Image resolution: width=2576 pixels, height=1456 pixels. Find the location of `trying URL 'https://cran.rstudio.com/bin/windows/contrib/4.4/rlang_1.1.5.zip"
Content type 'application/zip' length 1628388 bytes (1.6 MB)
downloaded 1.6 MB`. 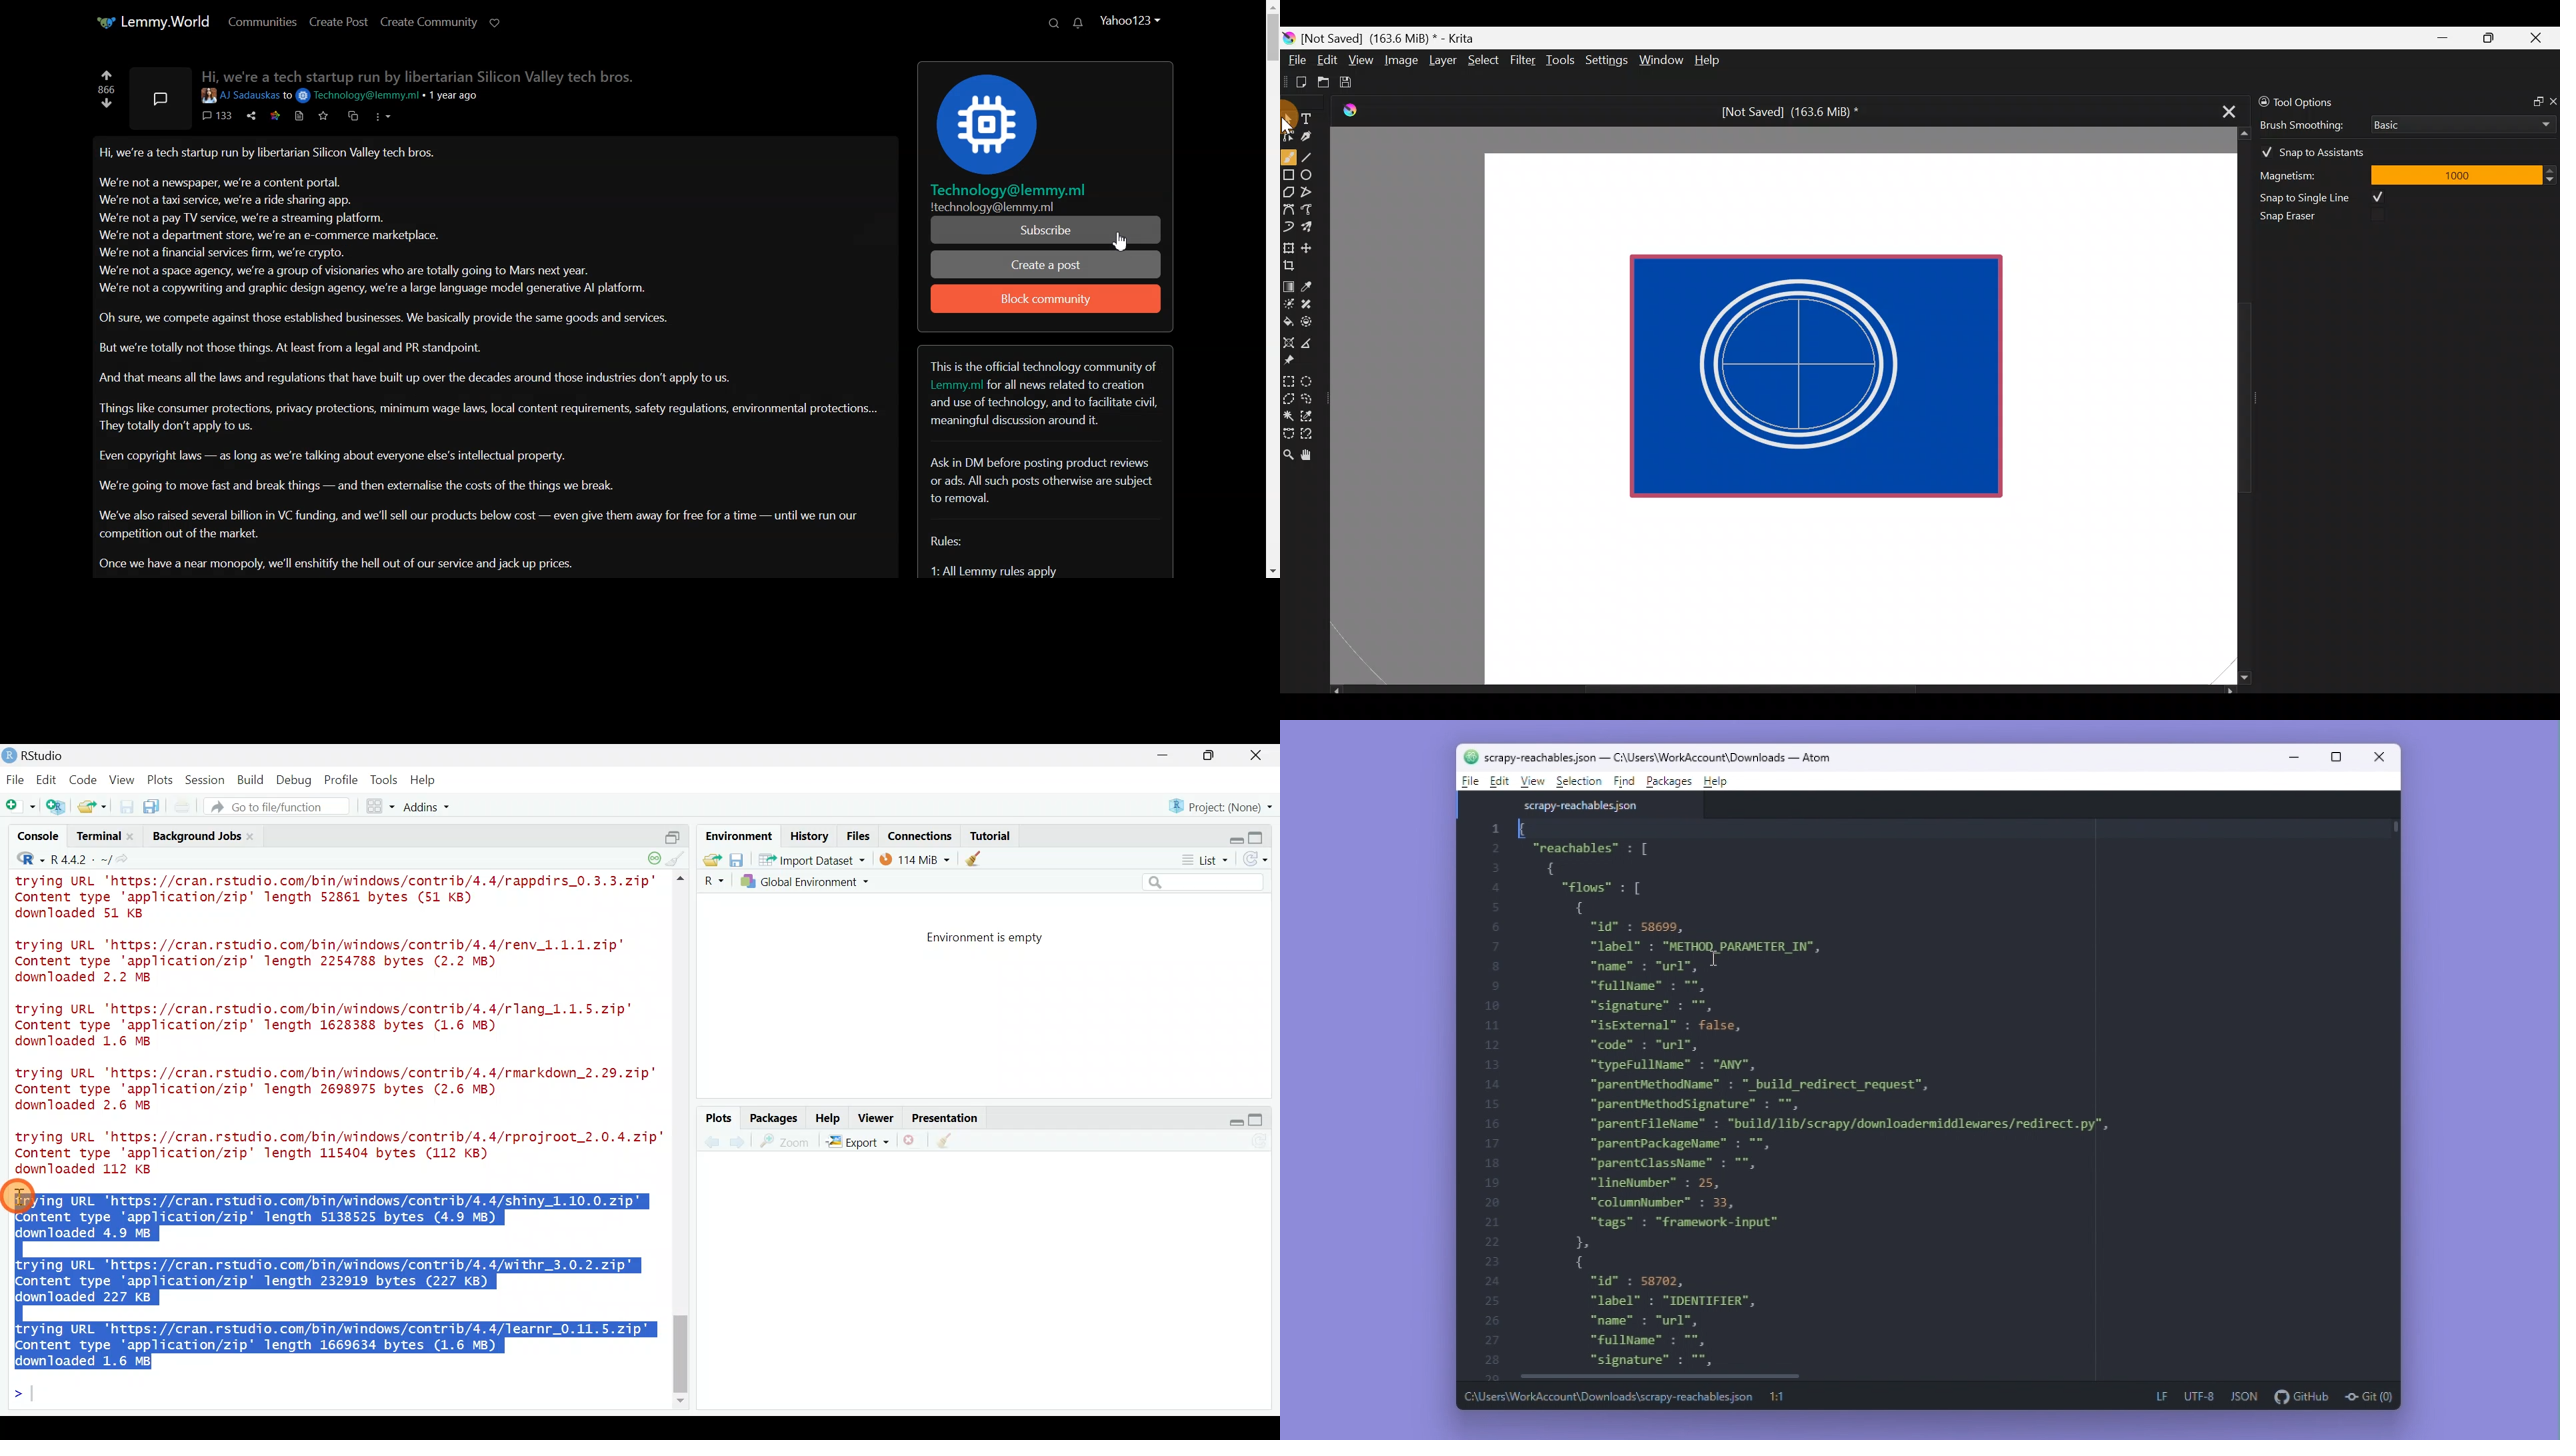

trying URL 'https://cran.rstudio.com/bin/windows/contrib/4.4/rlang_1.1.5.zip"
Content type 'application/zip' length 1628388 bytes (1.6 MB)
downloaded 1.6 MB is located at coordinates (336, 1027).